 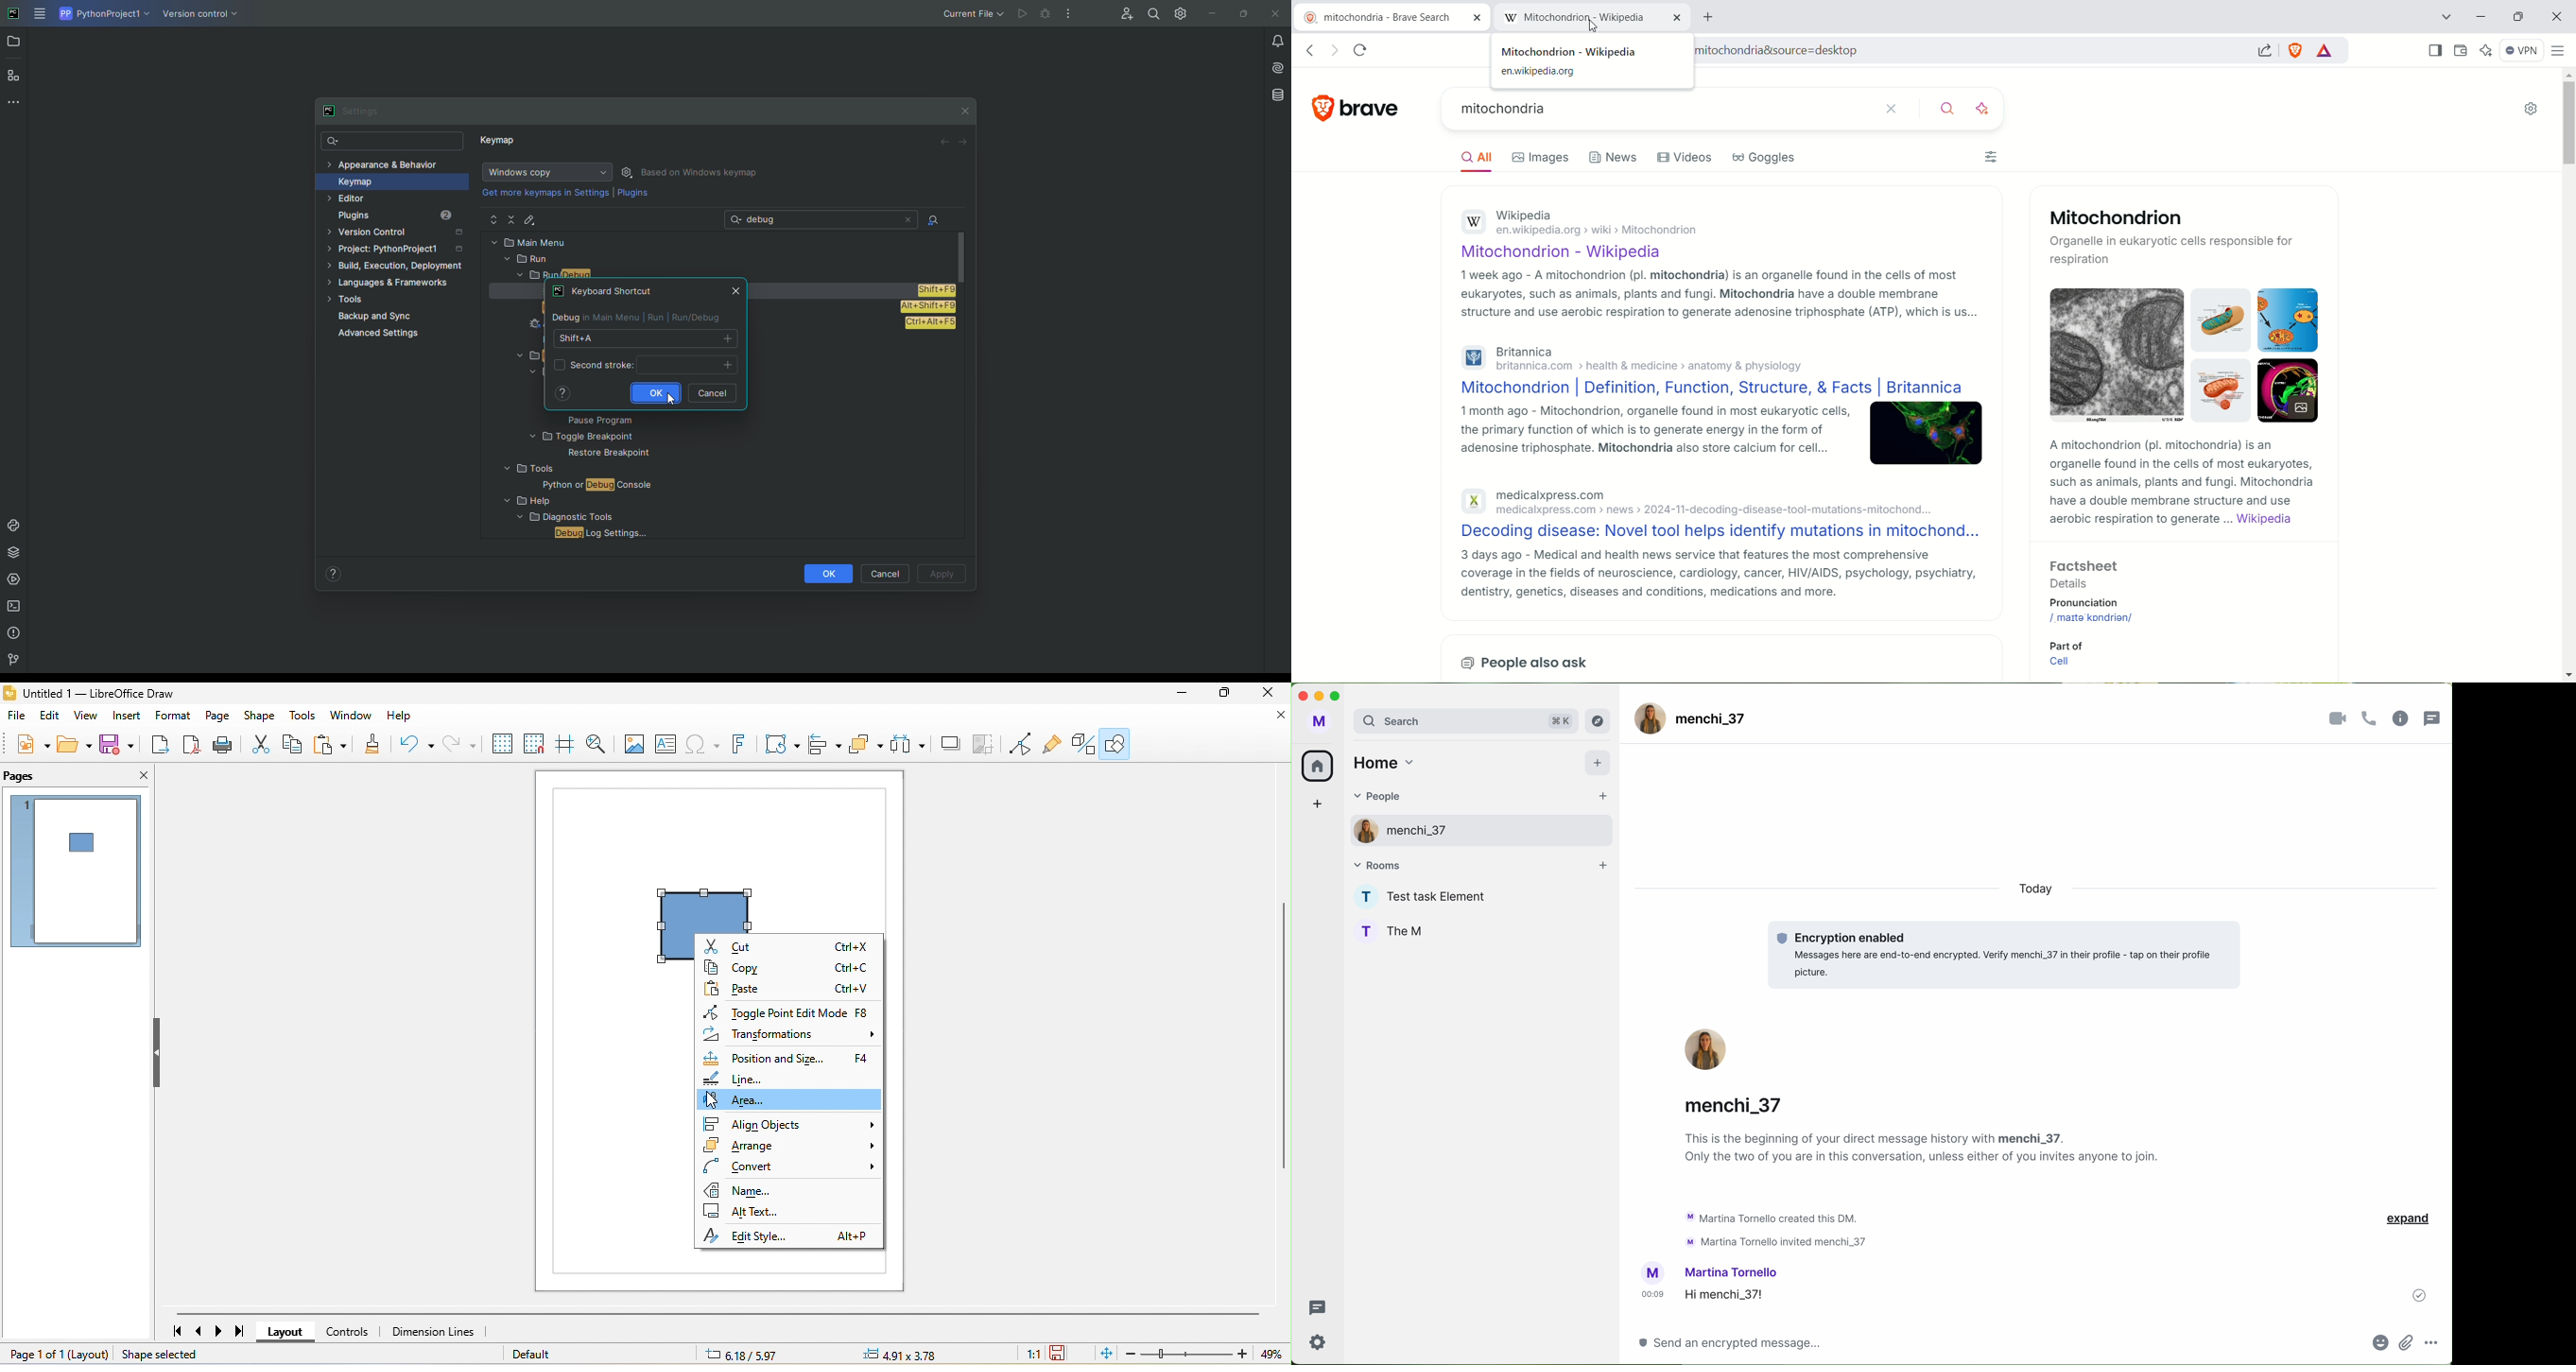 I want to click on cut, so click(x=260, y=747).